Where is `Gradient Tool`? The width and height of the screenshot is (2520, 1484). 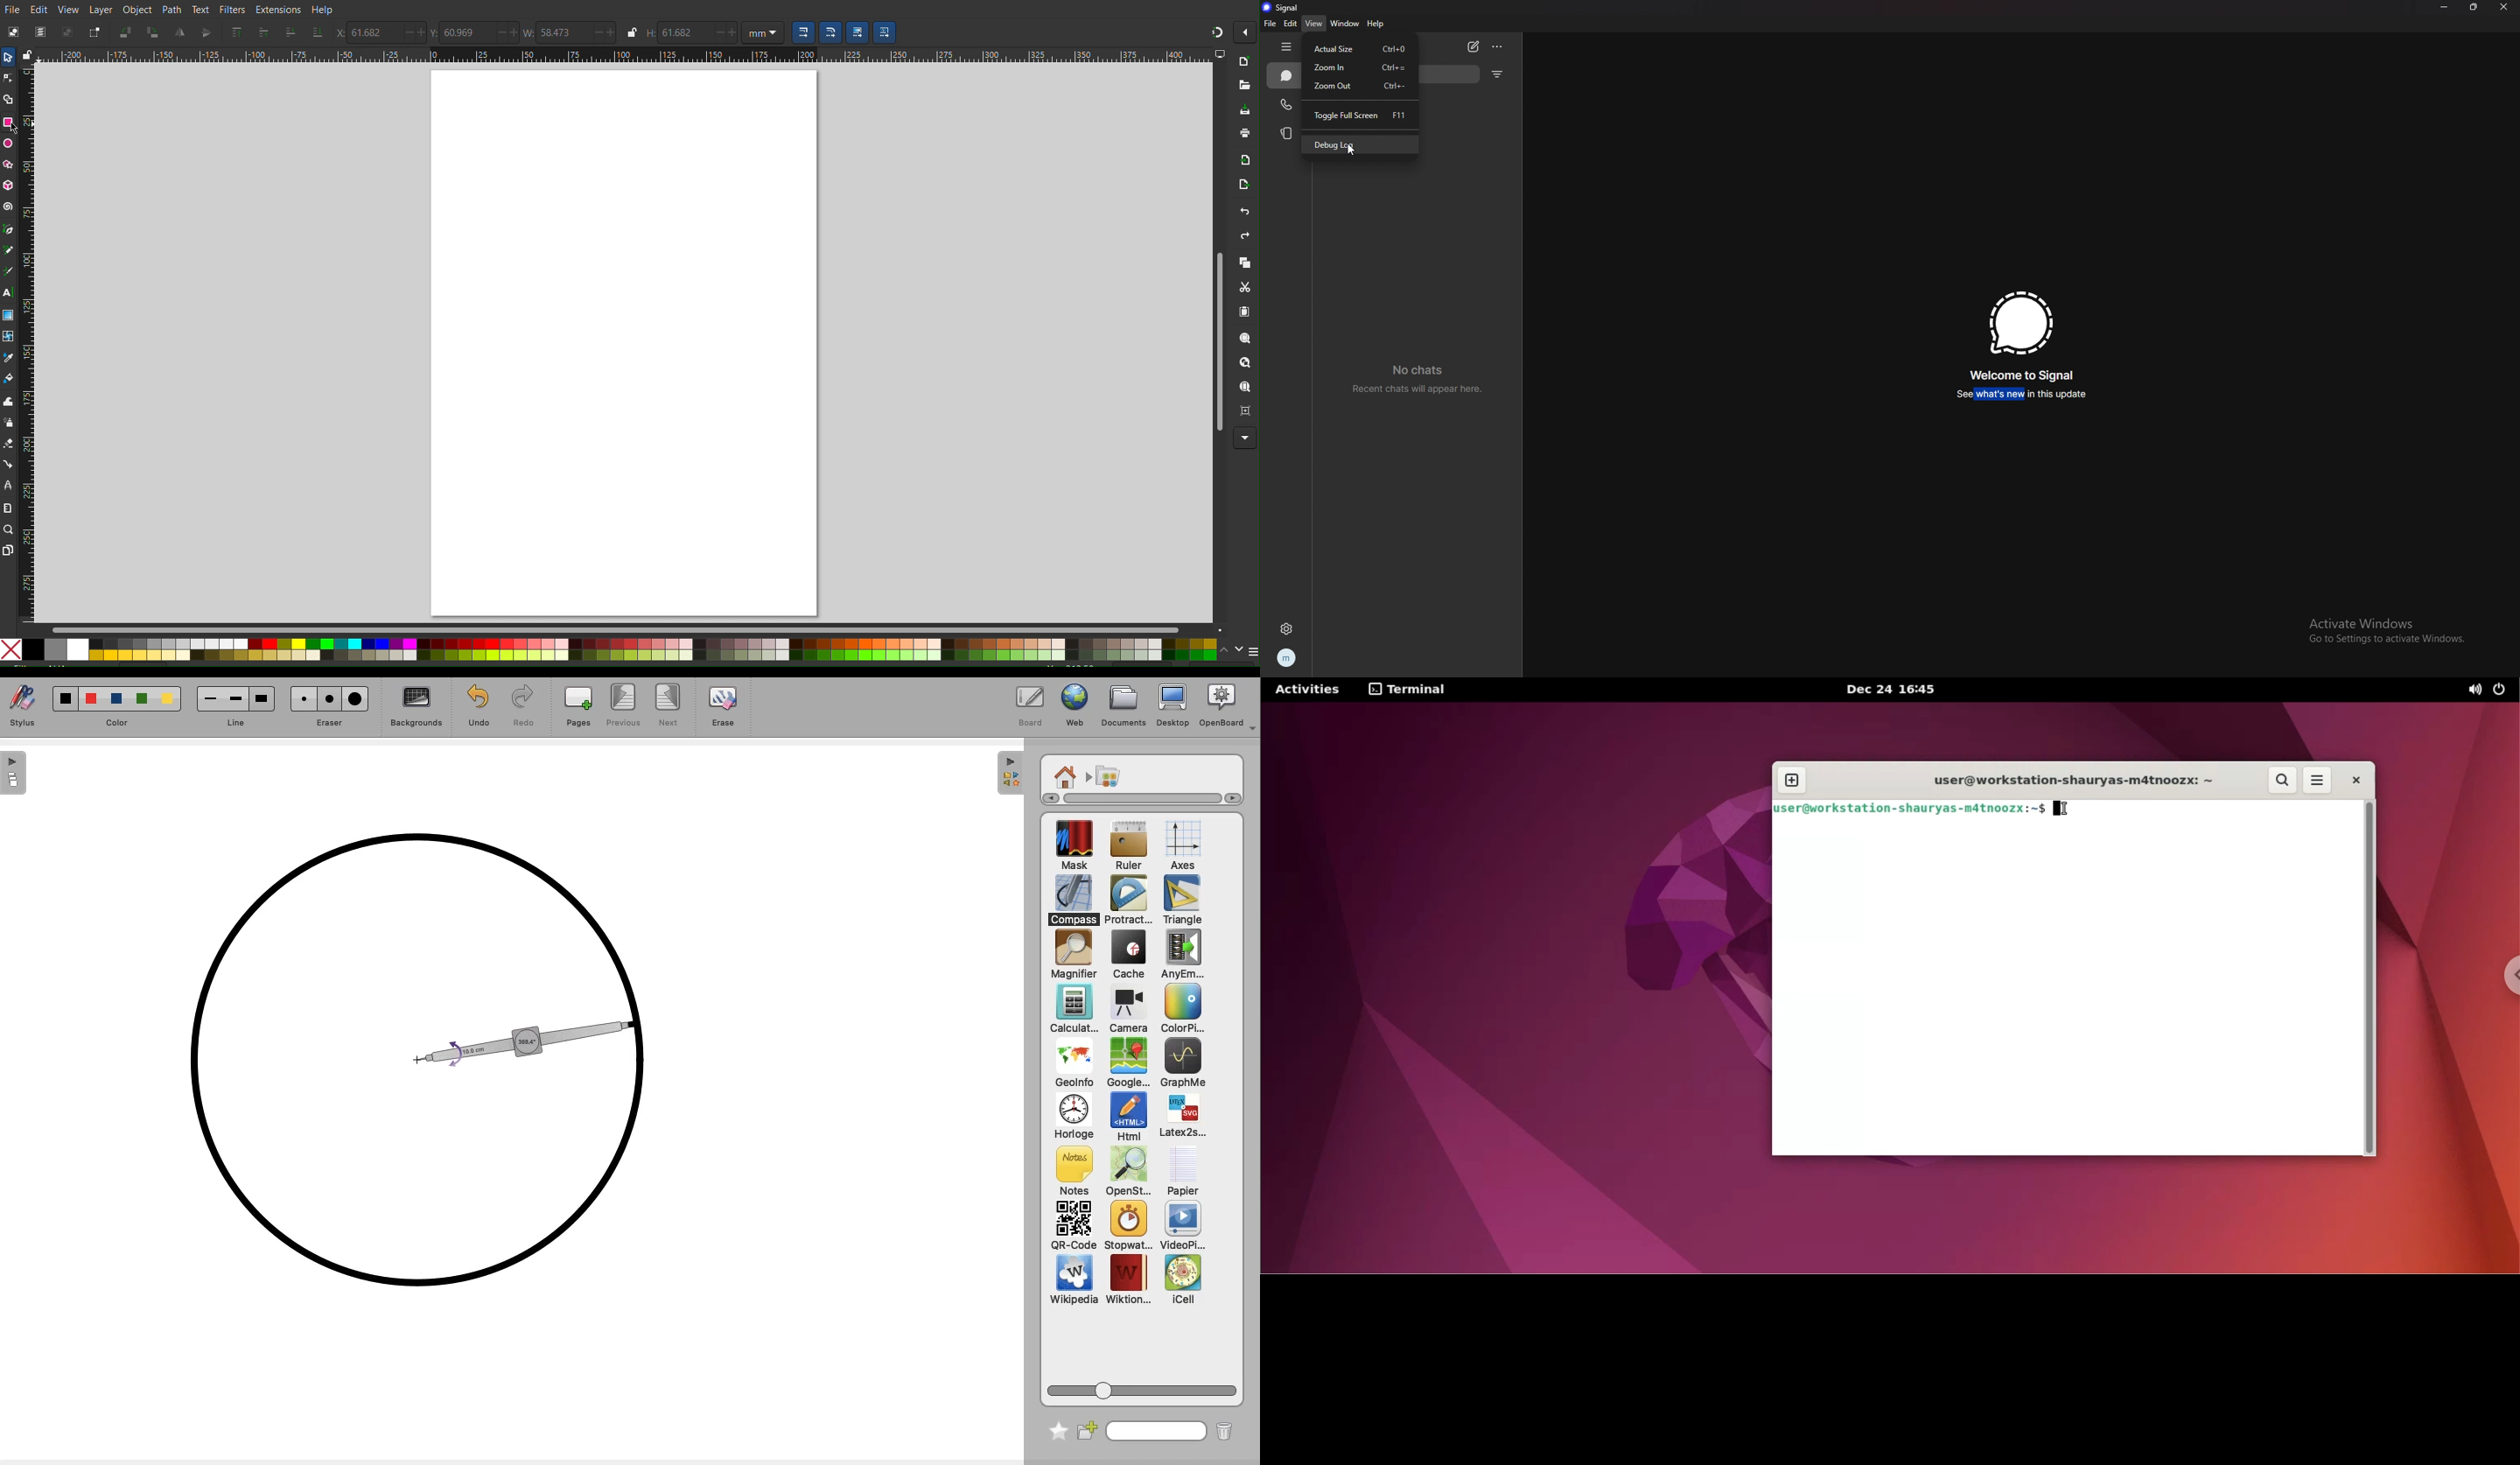 Gradient Tool is located at coordinates (8, 315).